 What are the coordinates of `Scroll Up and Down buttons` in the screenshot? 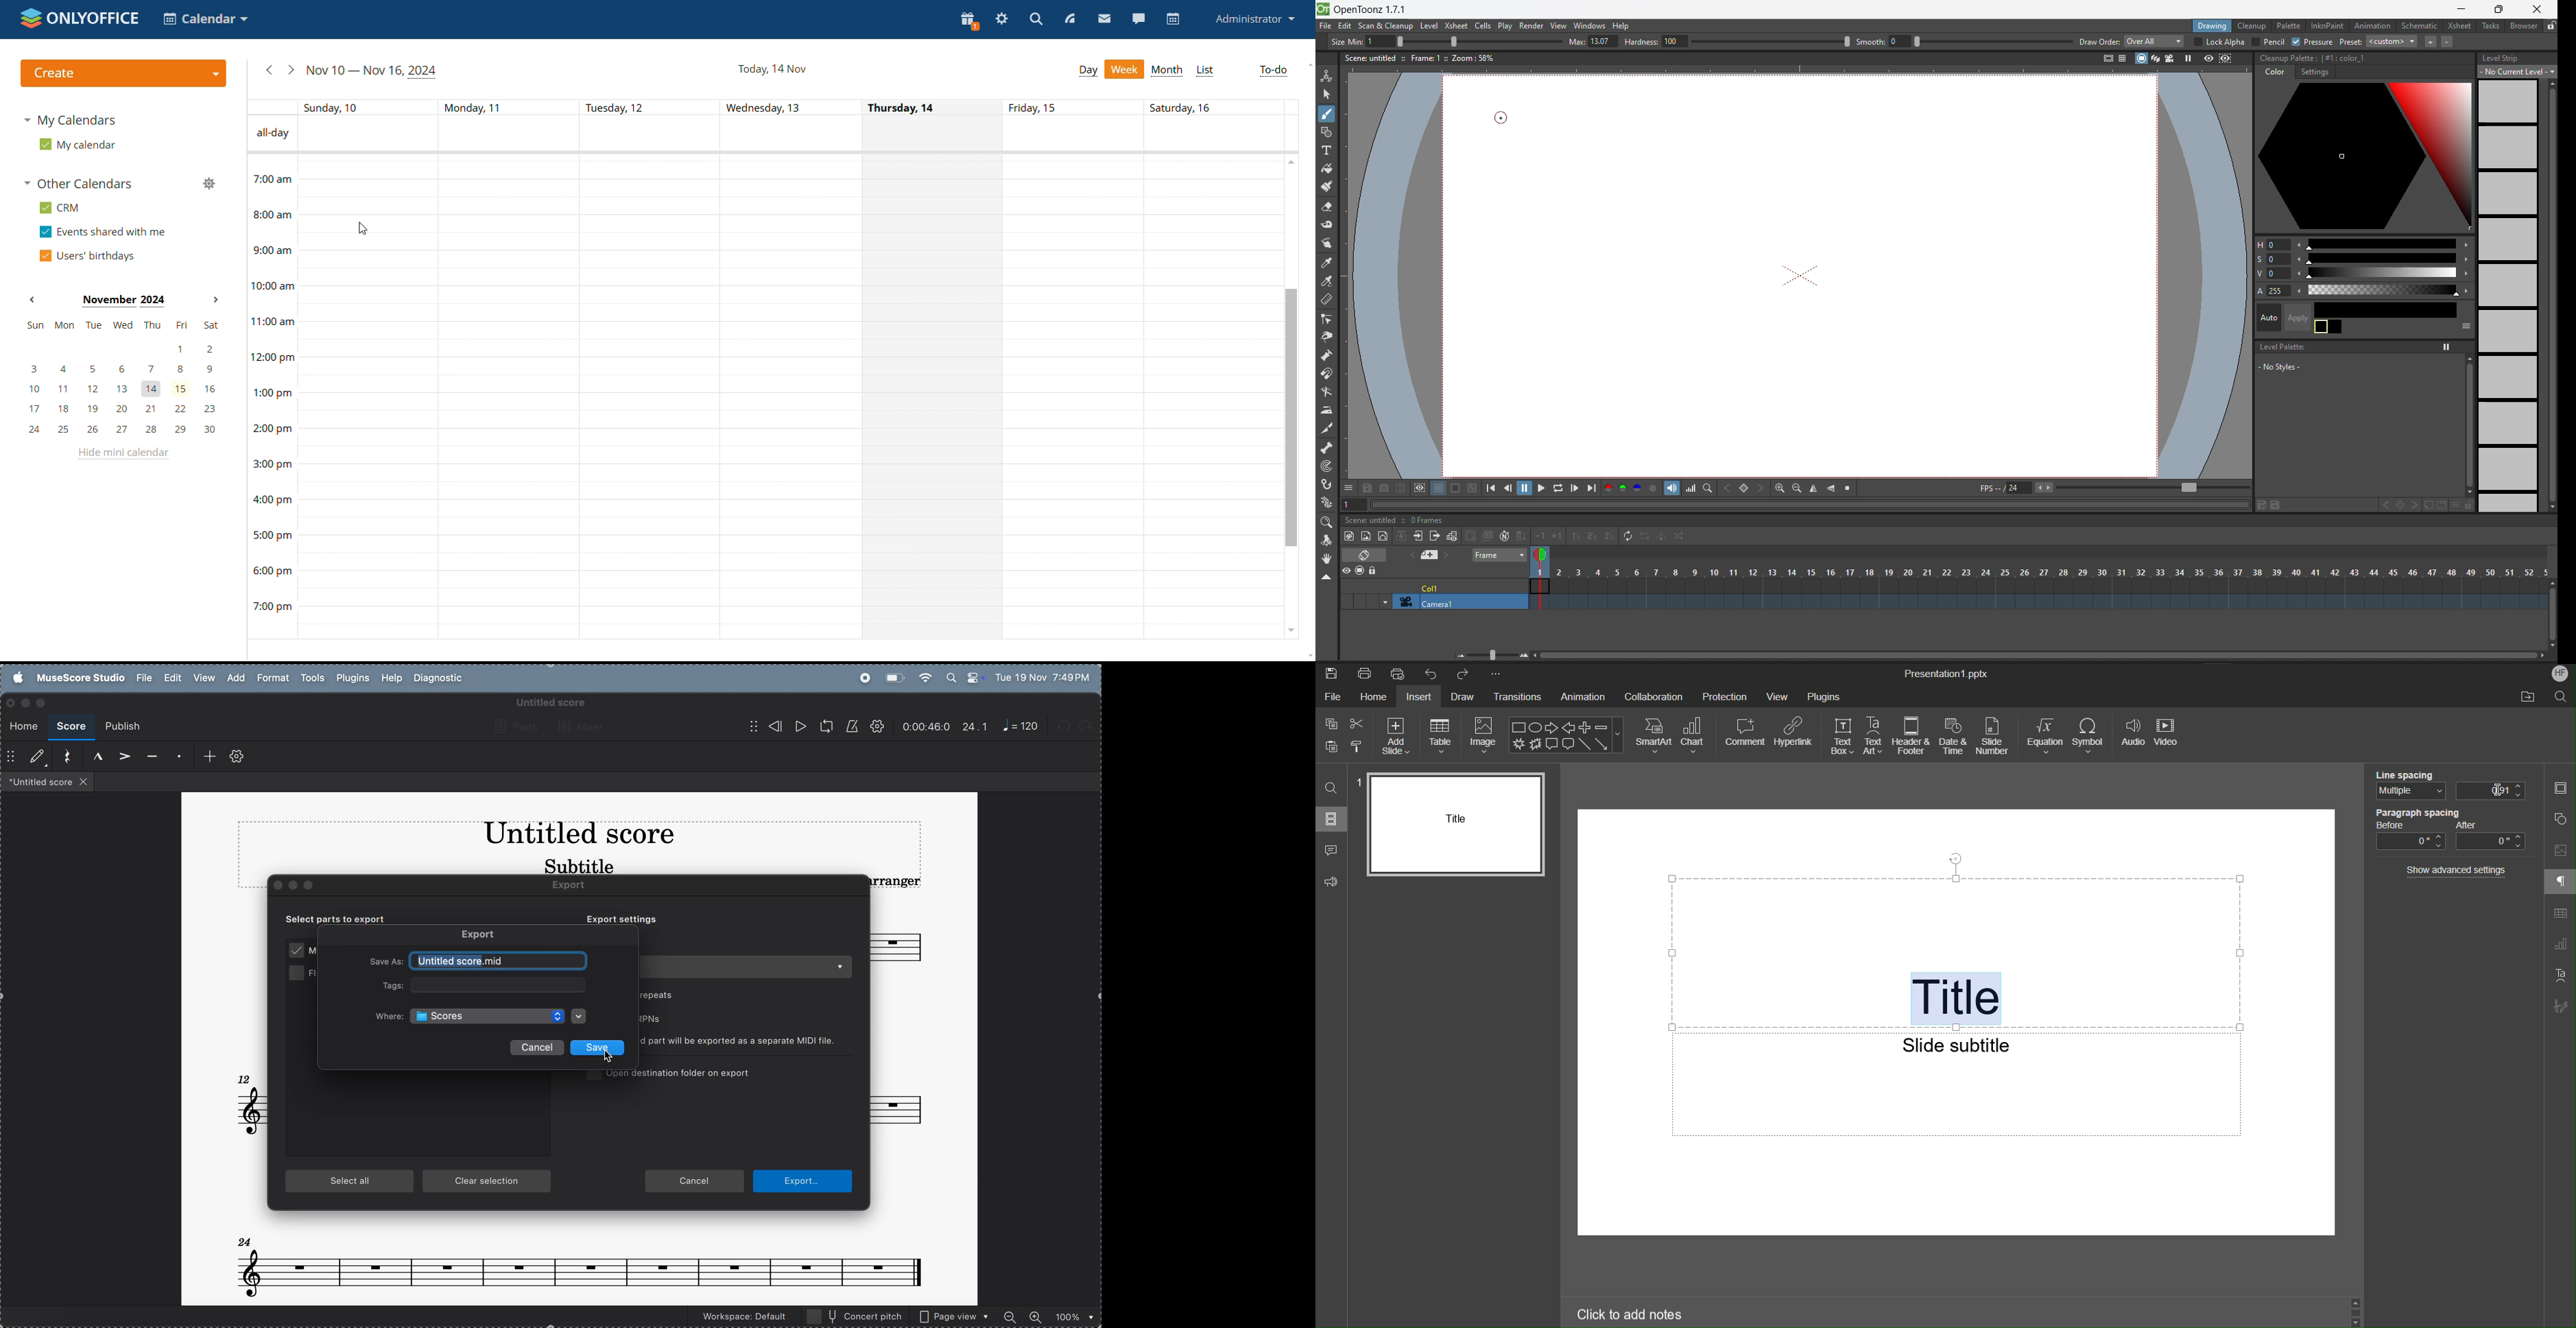 It's located at (2355, 1312).